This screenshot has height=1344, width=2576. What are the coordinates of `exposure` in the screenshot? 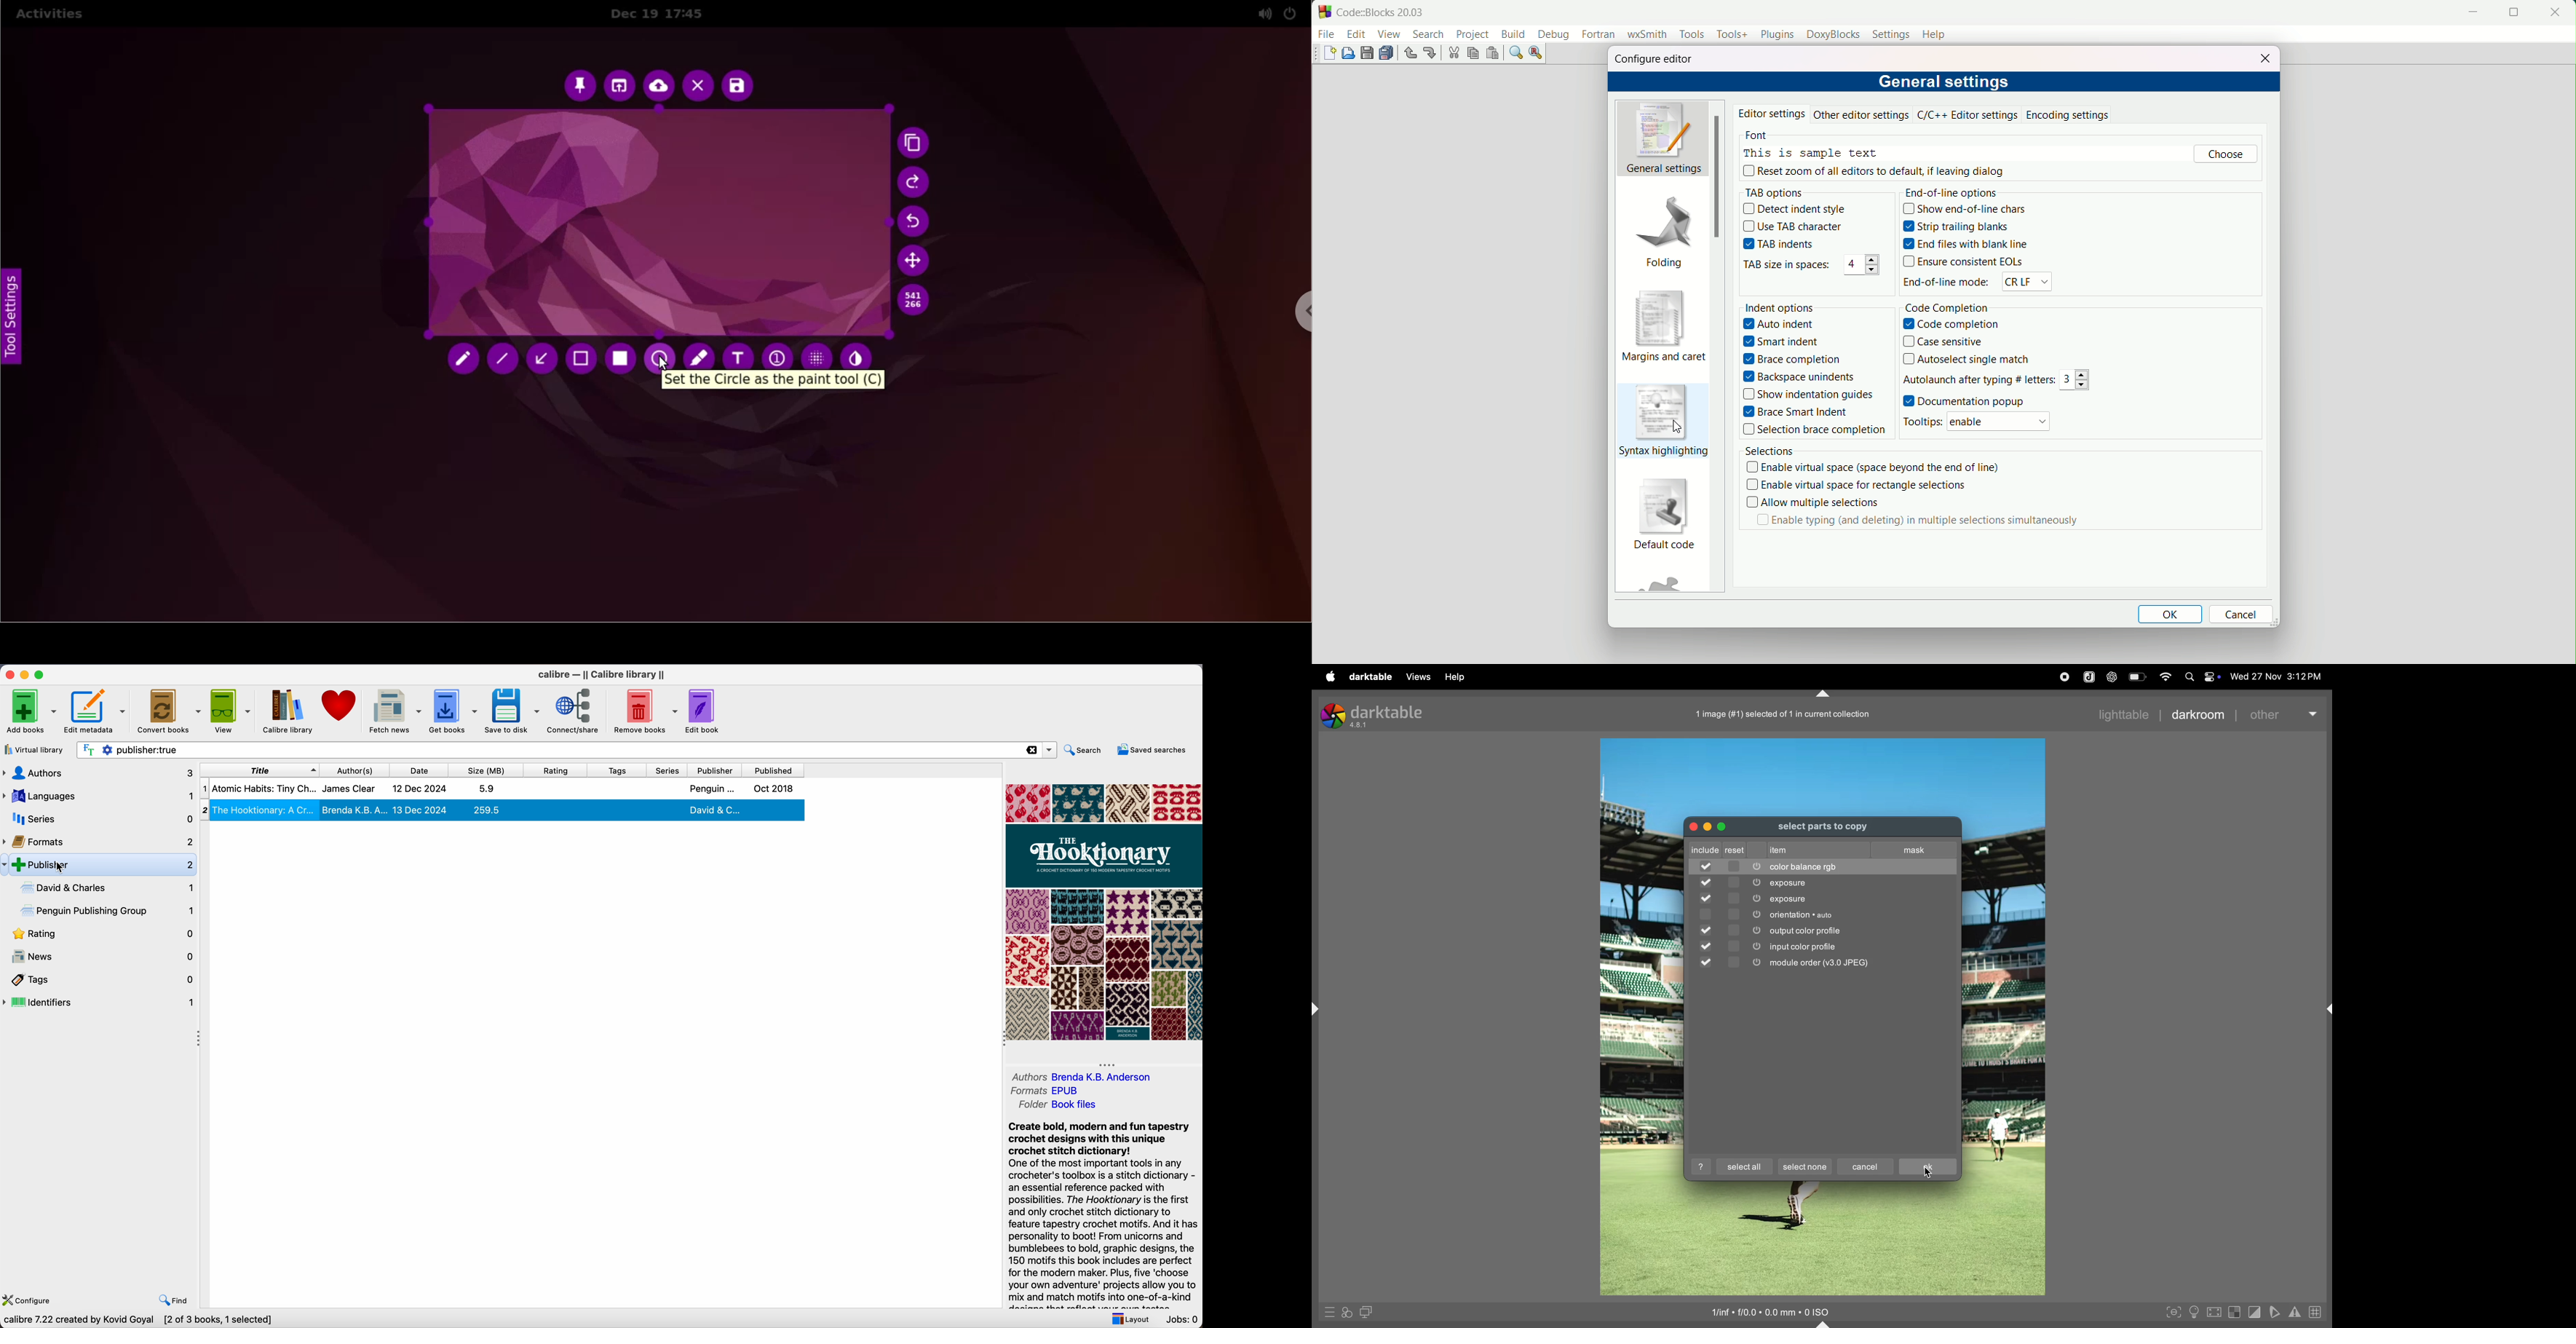 It's located at (1839, 885).